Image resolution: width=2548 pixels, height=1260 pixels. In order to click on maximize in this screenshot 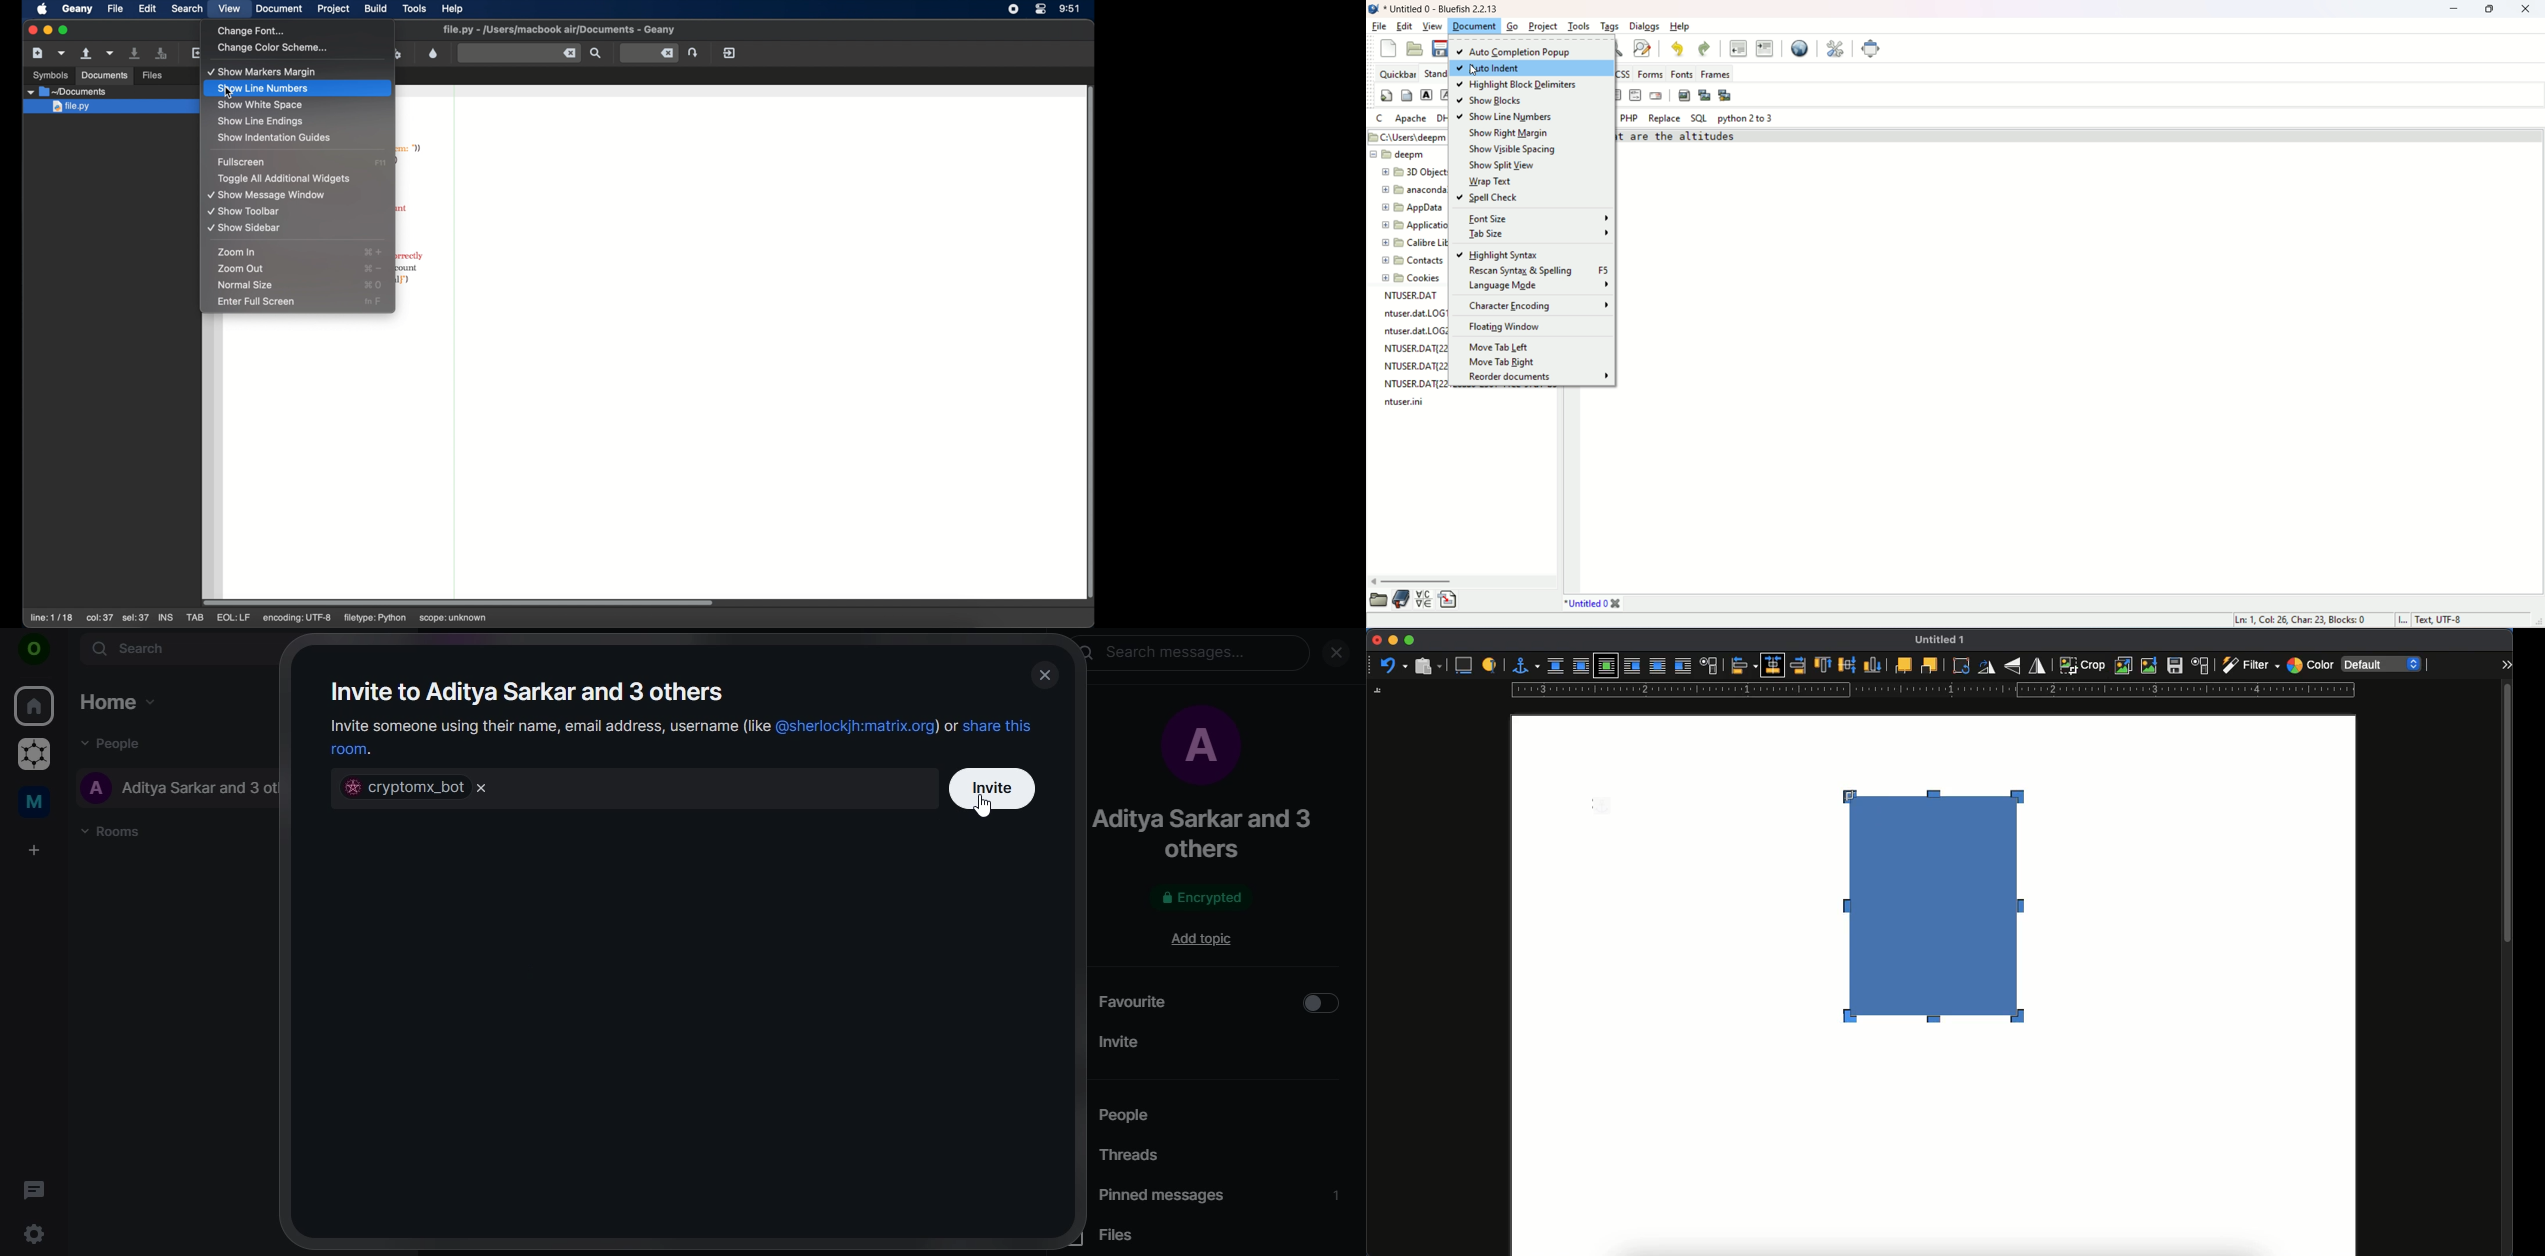, I will do `click(1409, 641)`.